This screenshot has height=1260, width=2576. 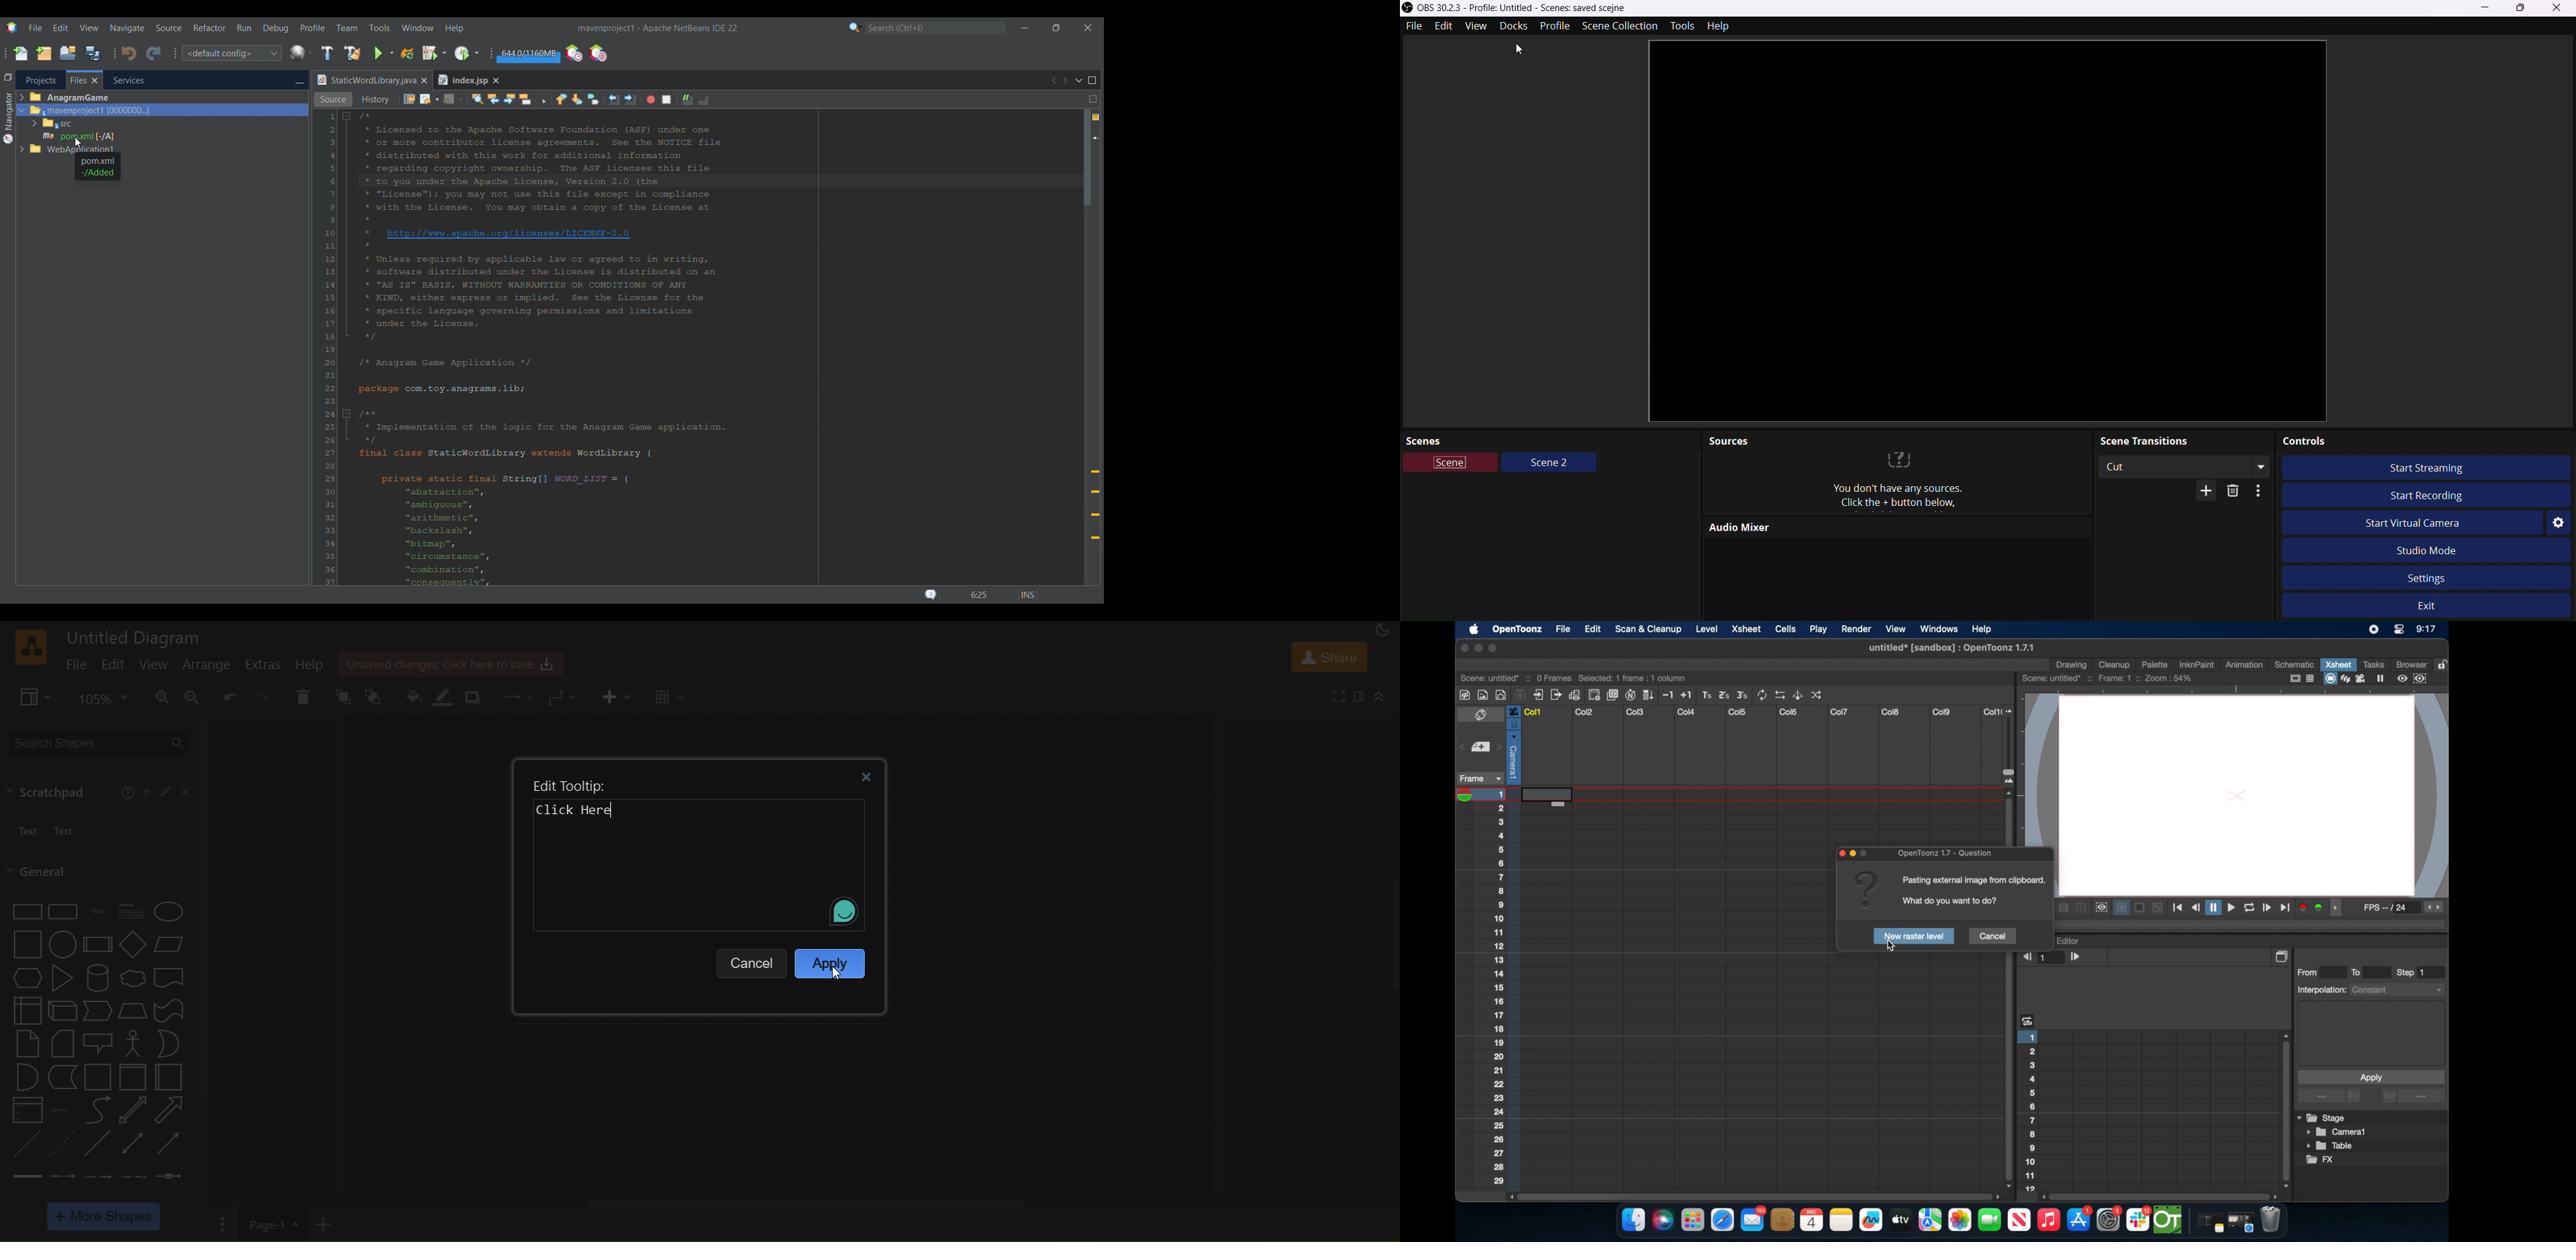 What do you see at coordinates (1478, 779) in the screenshot?
I see `frame` at bounding box center [1478, 779].